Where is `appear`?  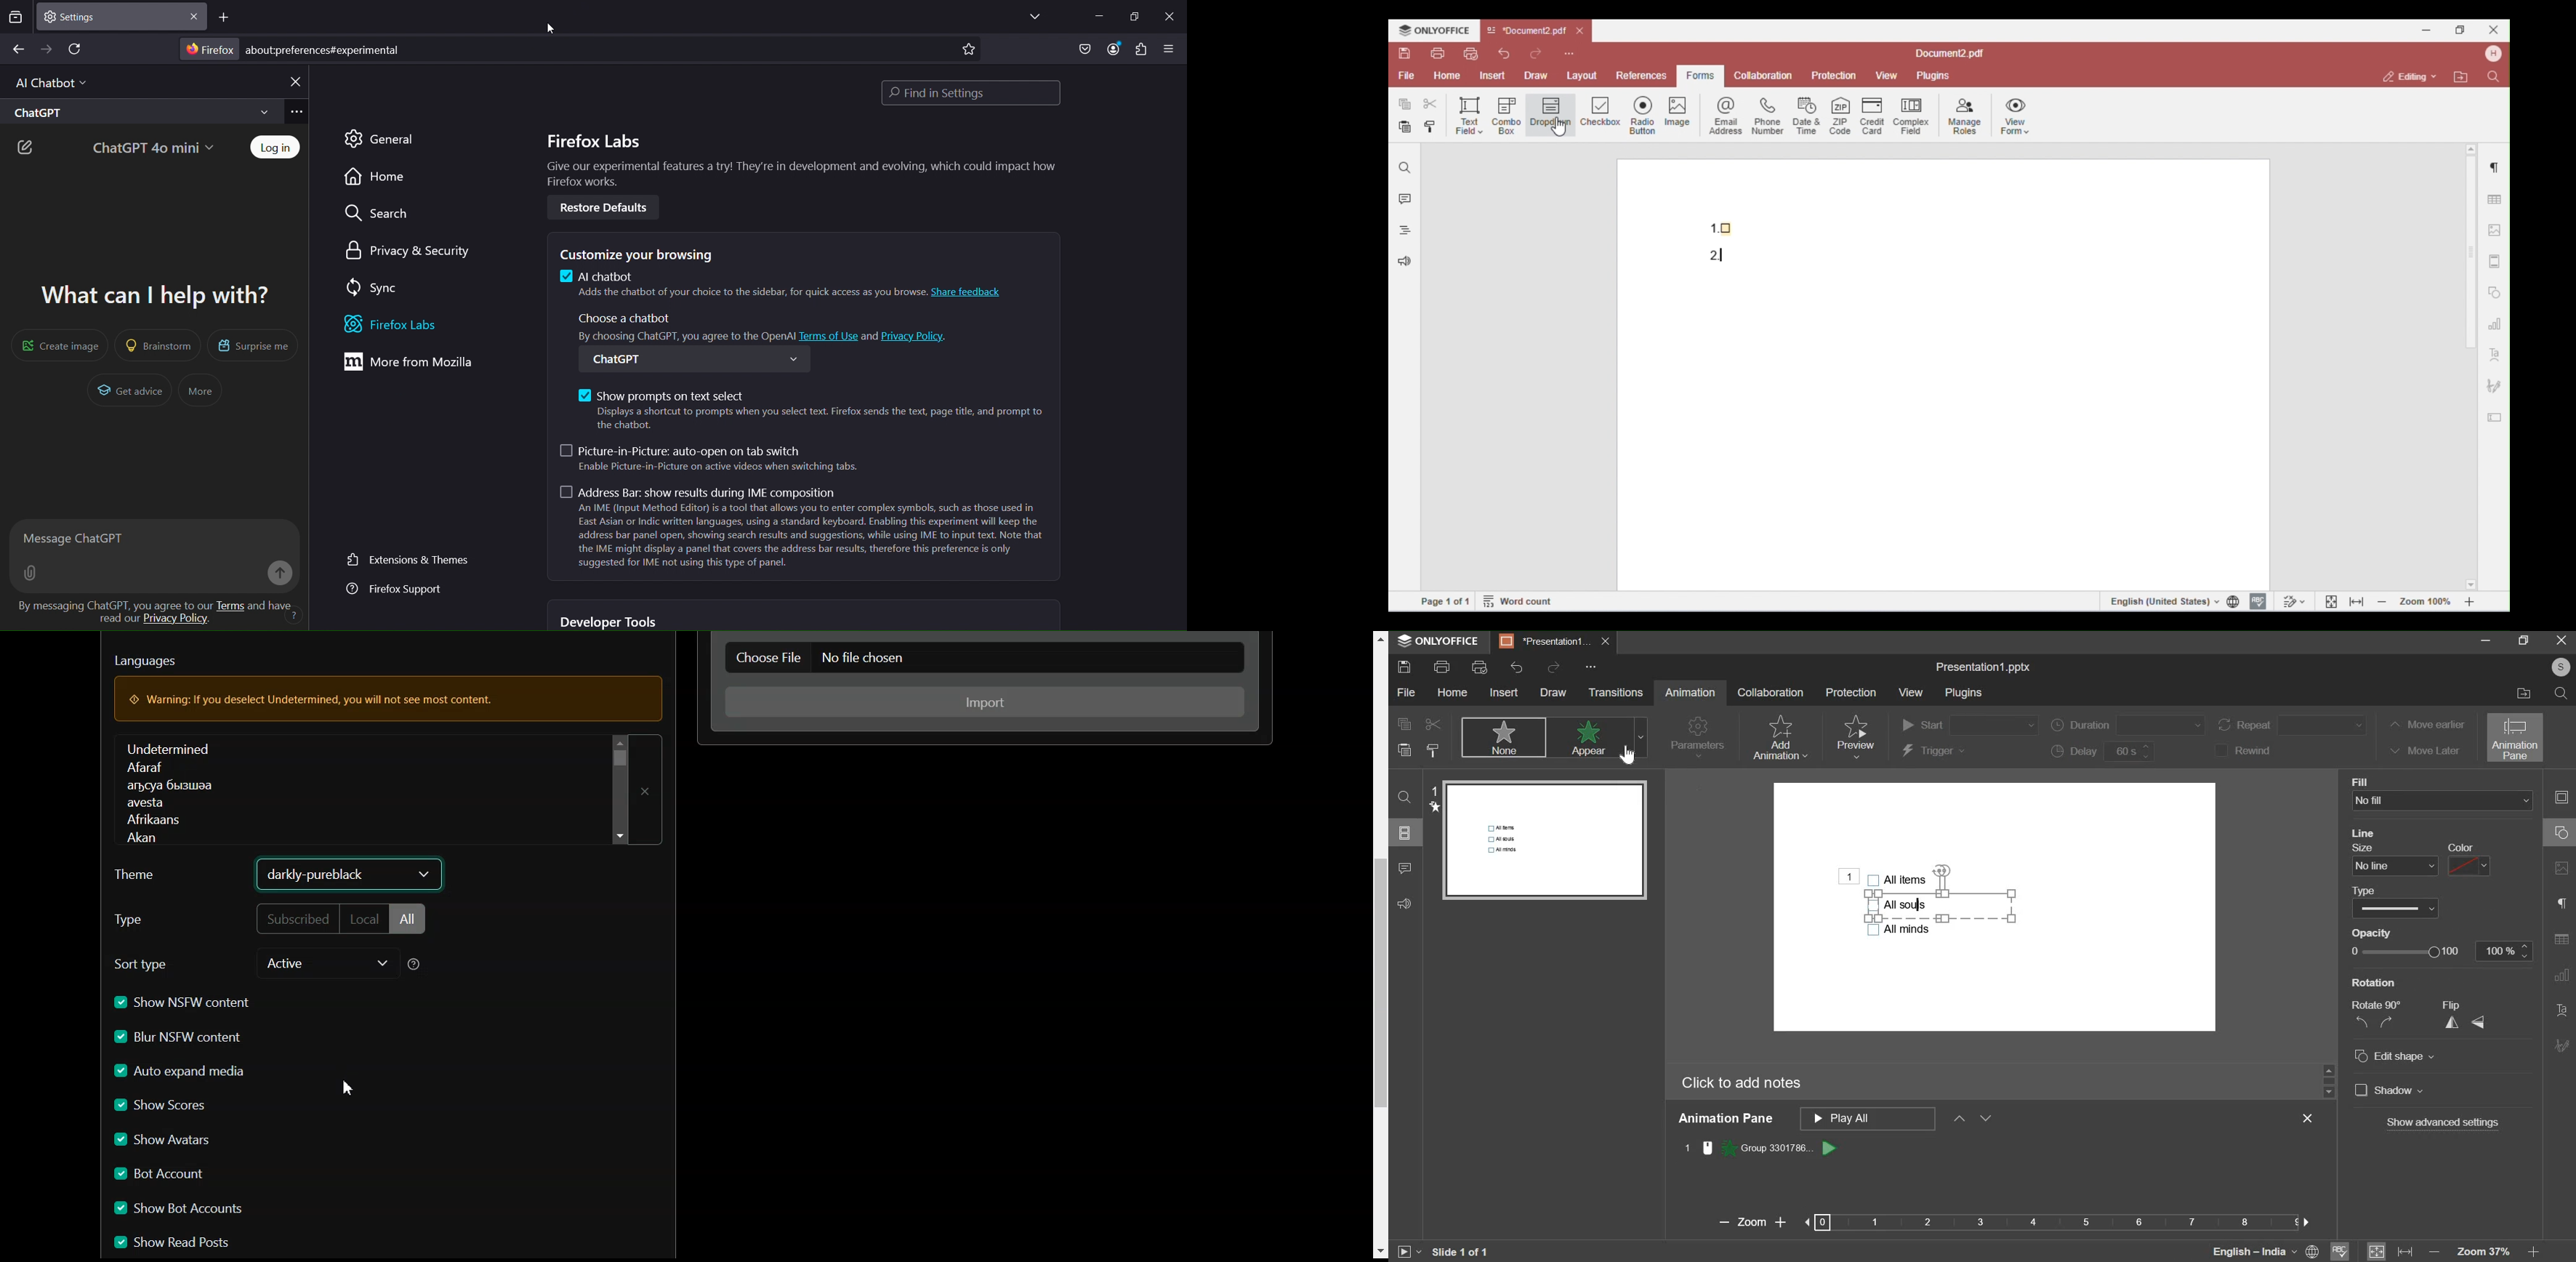
appear is located at coordinates (1596, 738).